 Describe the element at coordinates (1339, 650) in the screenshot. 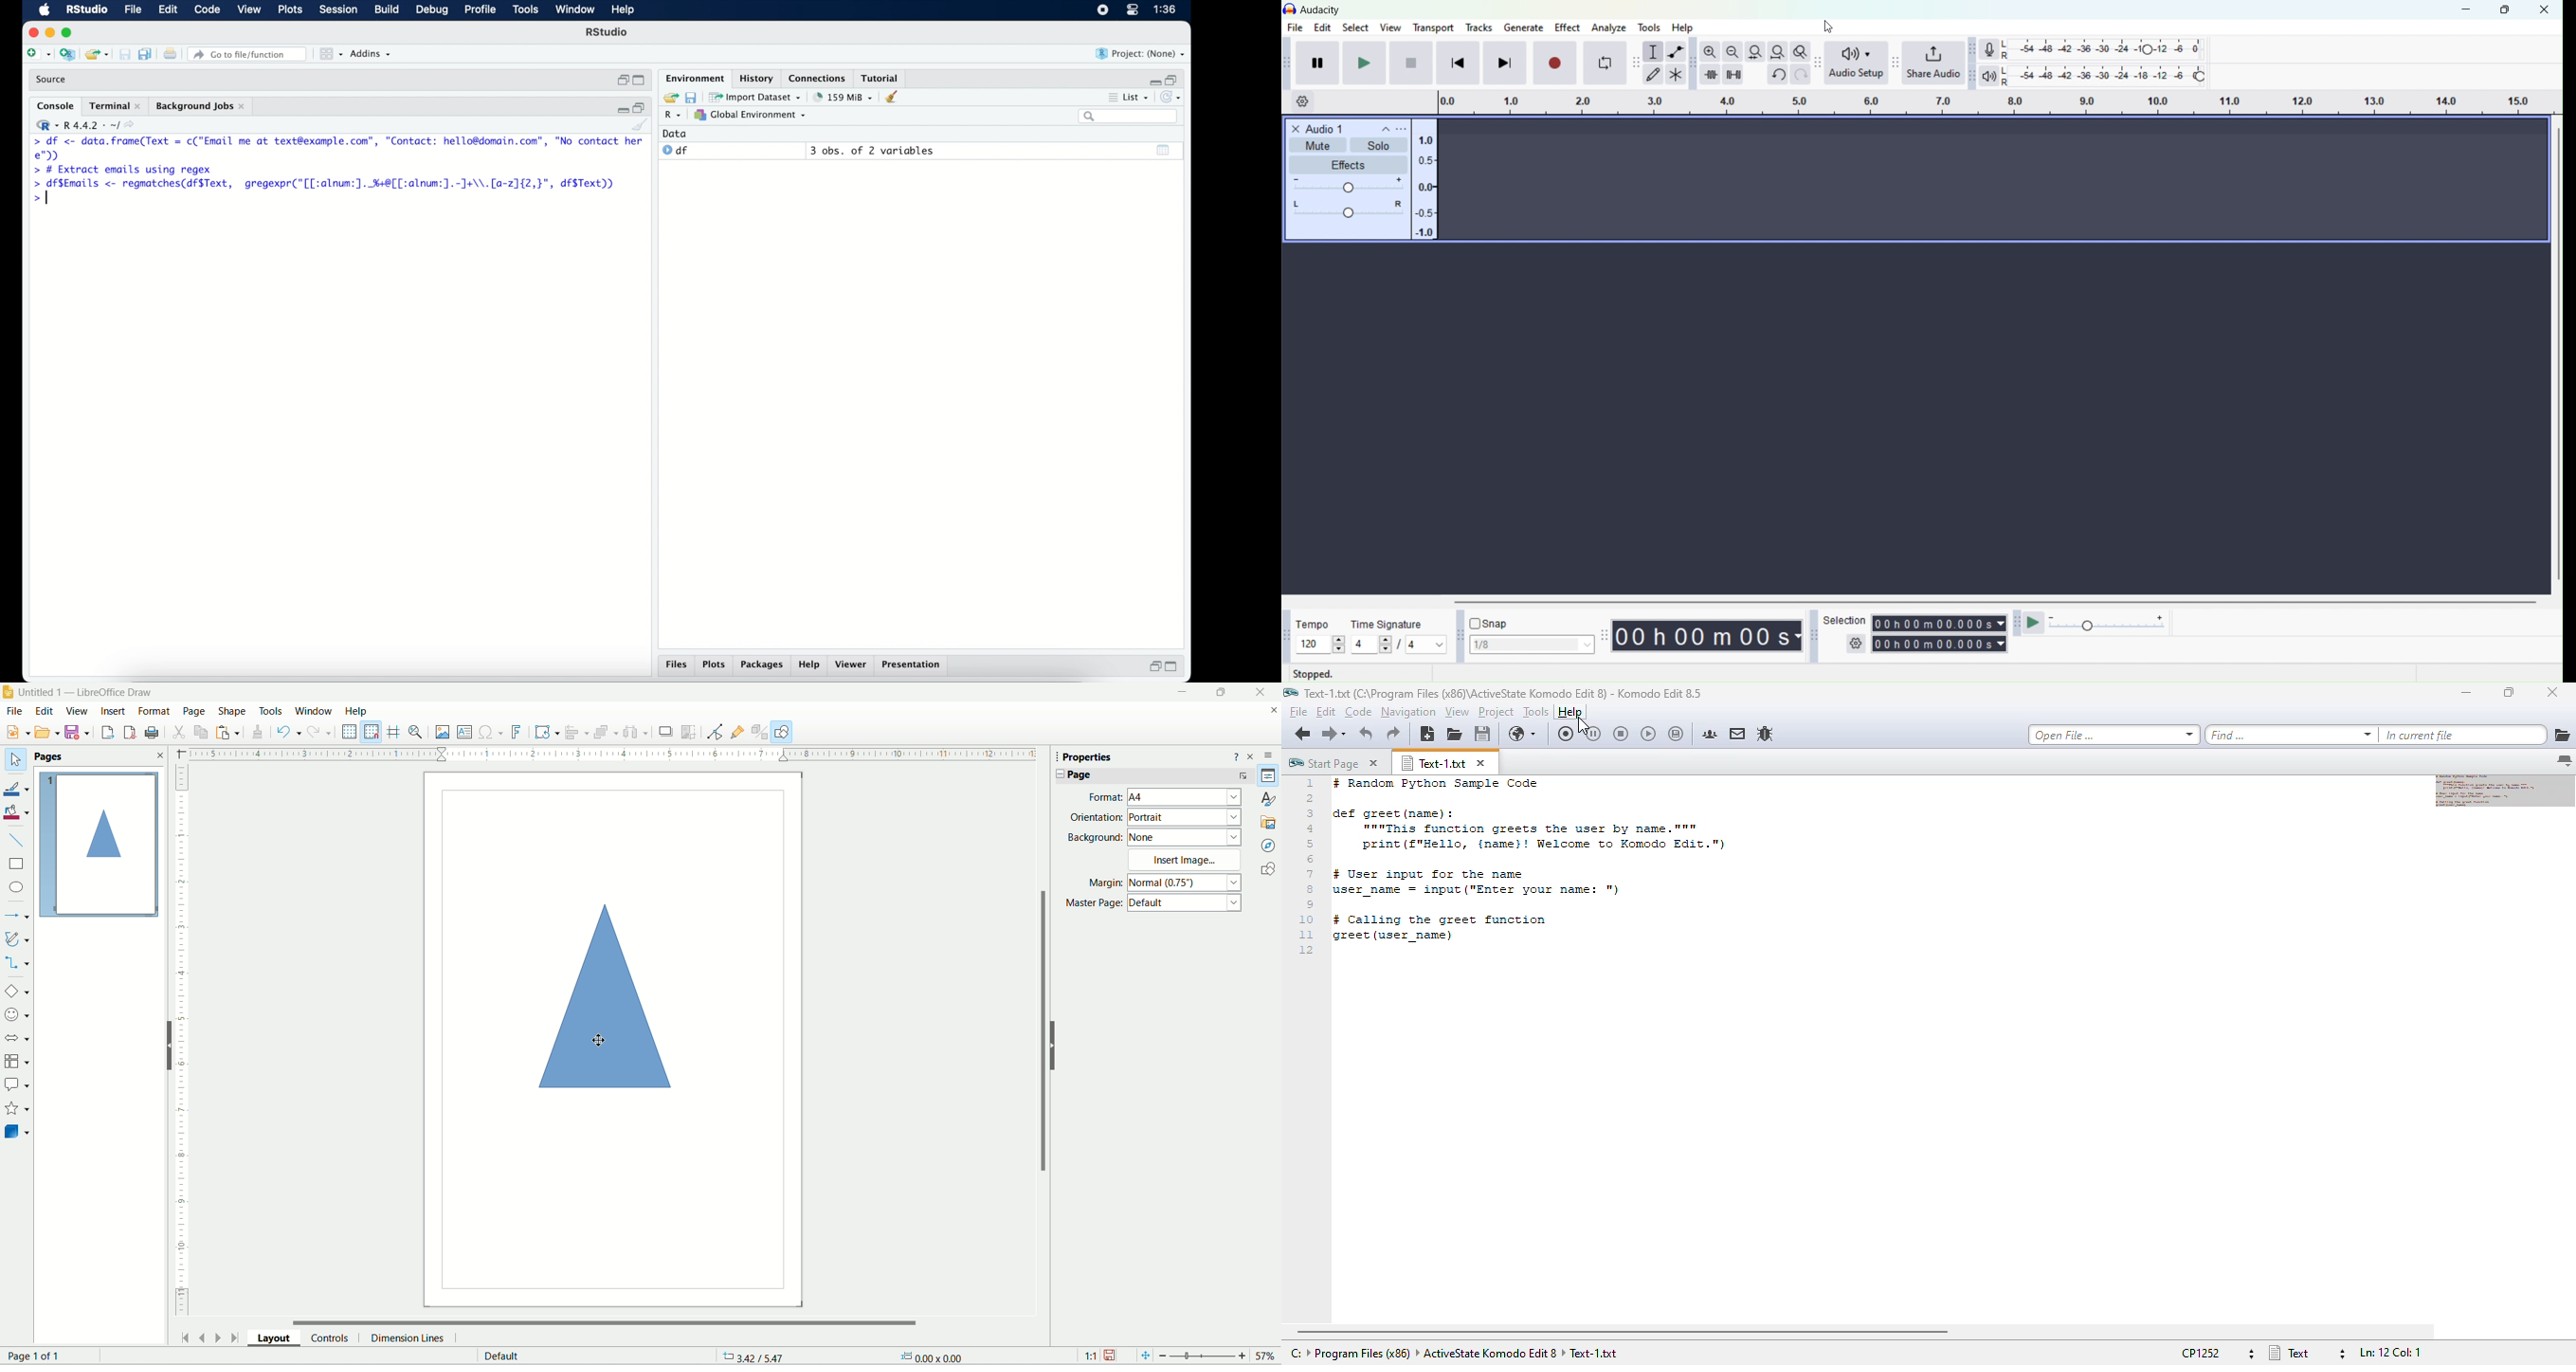

I see `decrease tempo` at that location.